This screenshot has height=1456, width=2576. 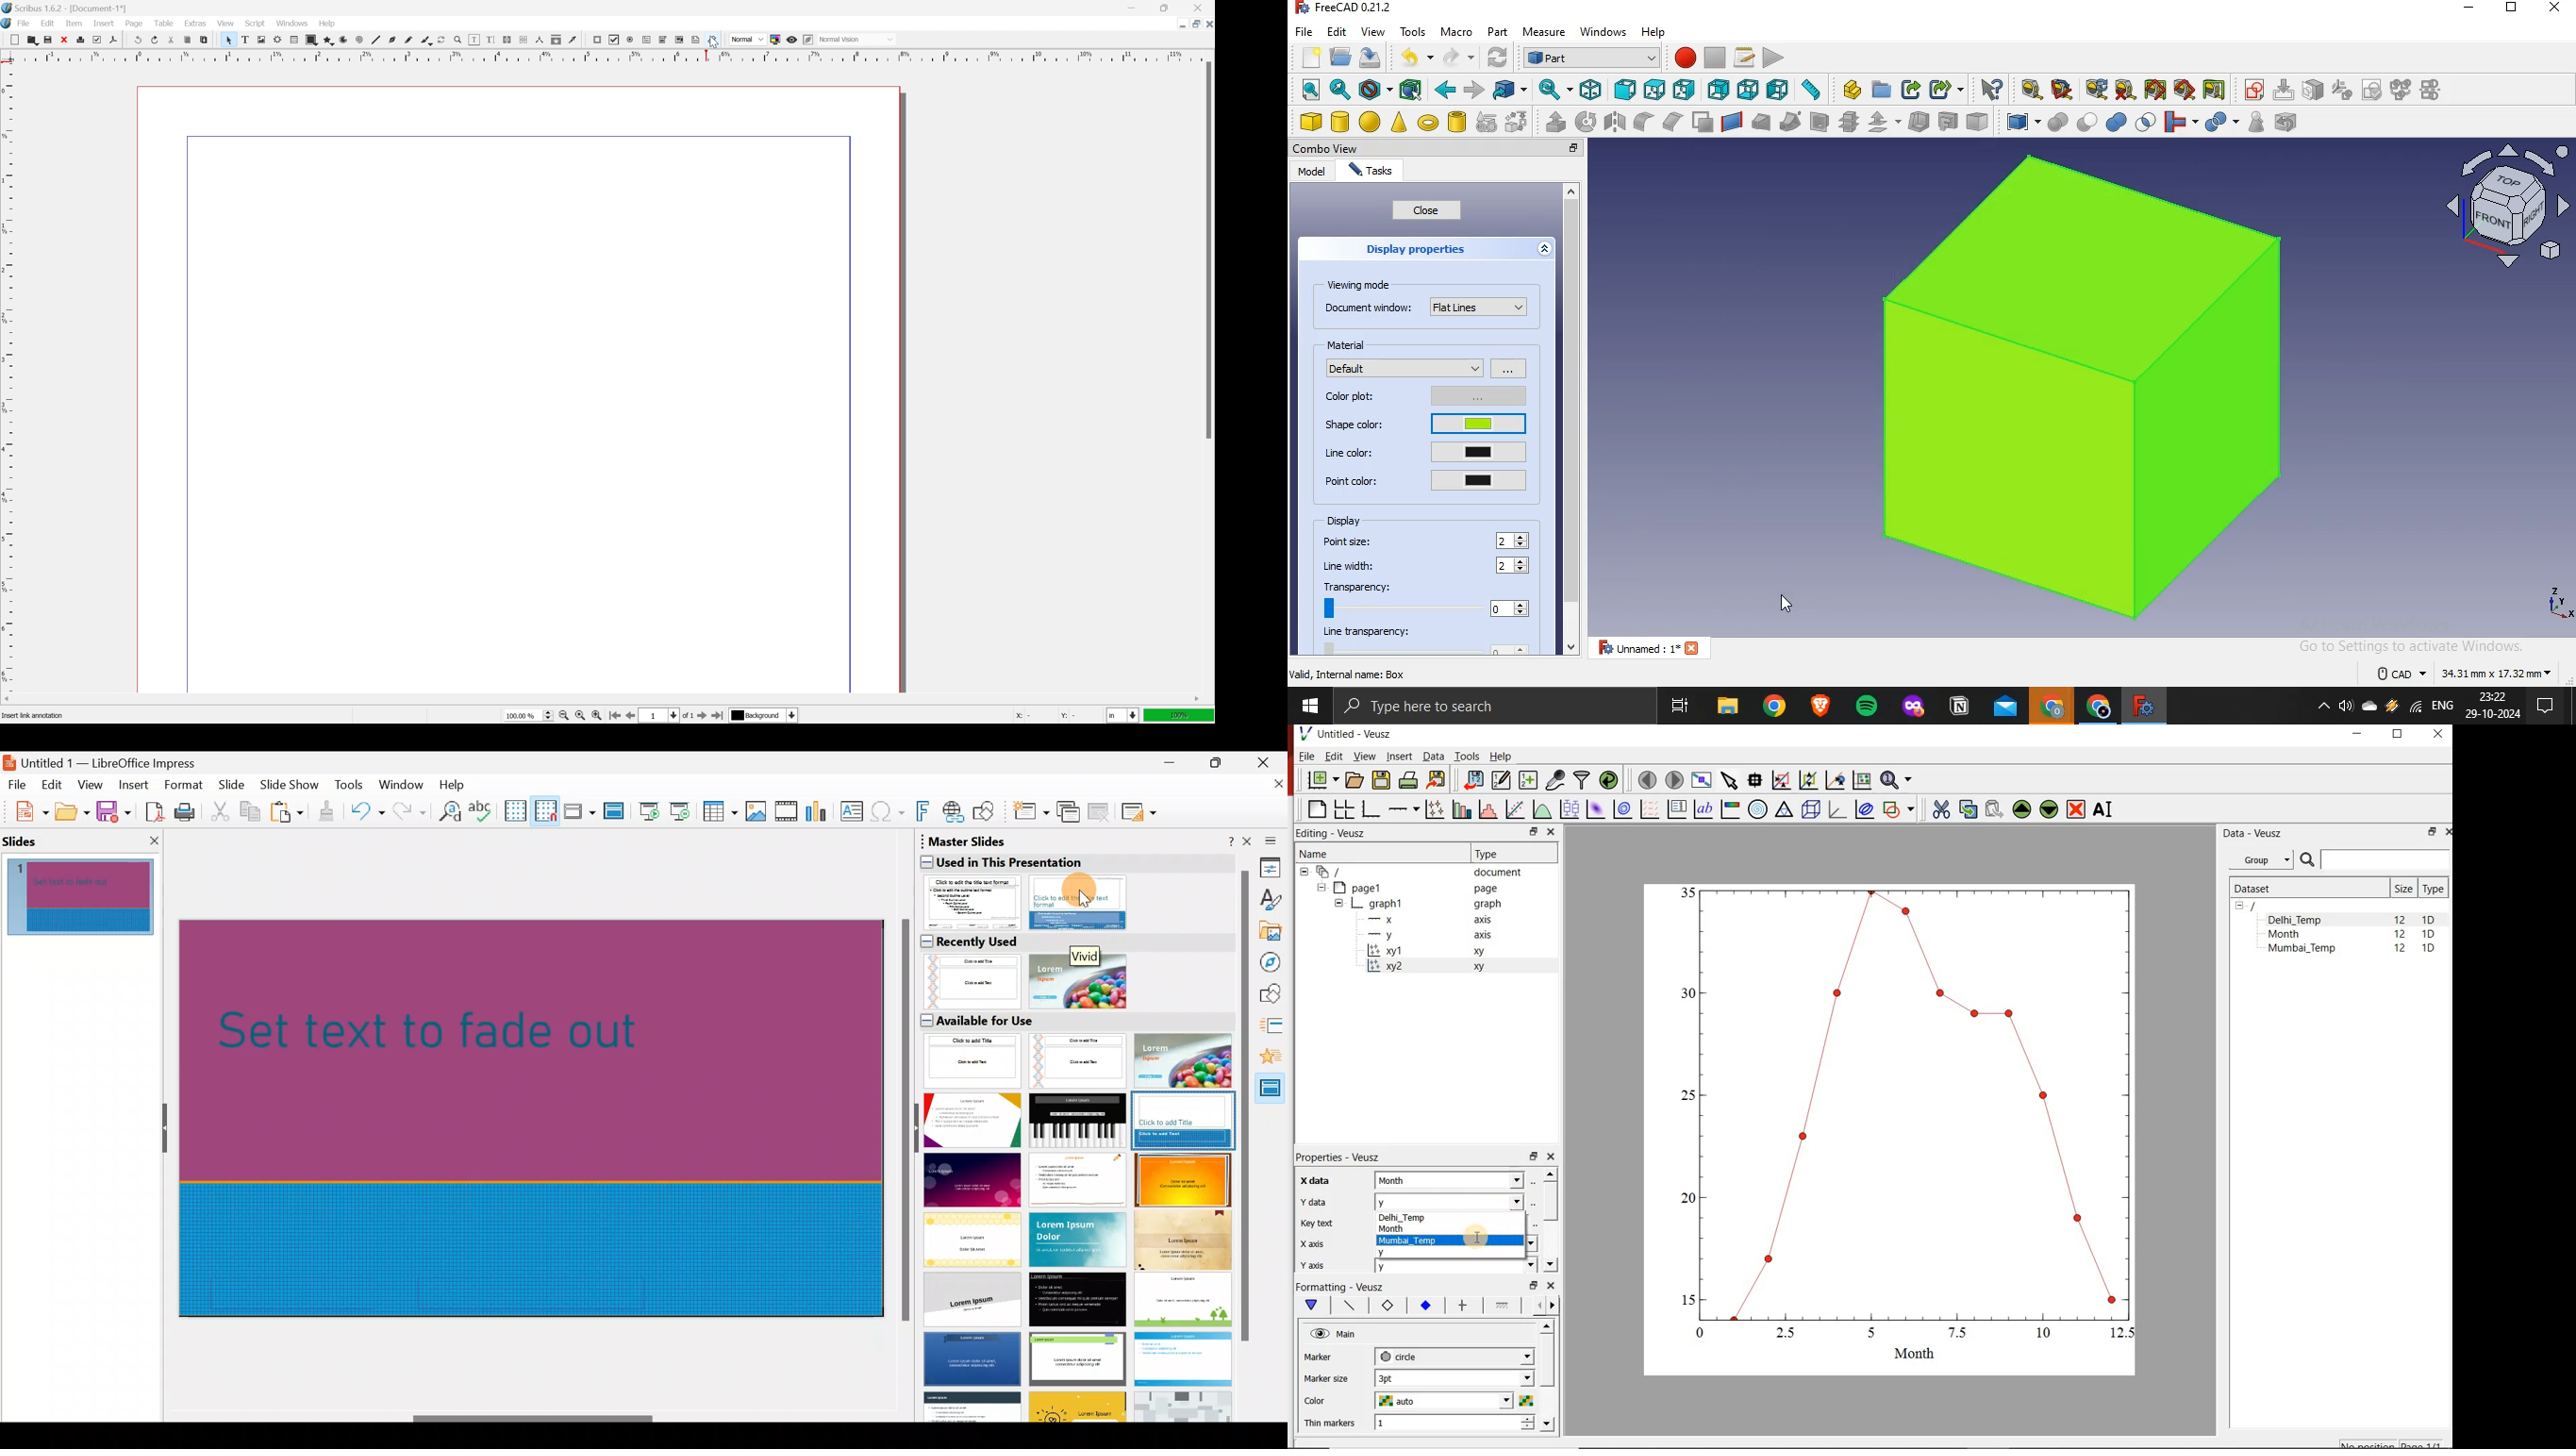 What do you see at coordinates (48, 40) in the screenshot?
I see `save` at bounding box center [48, 40].